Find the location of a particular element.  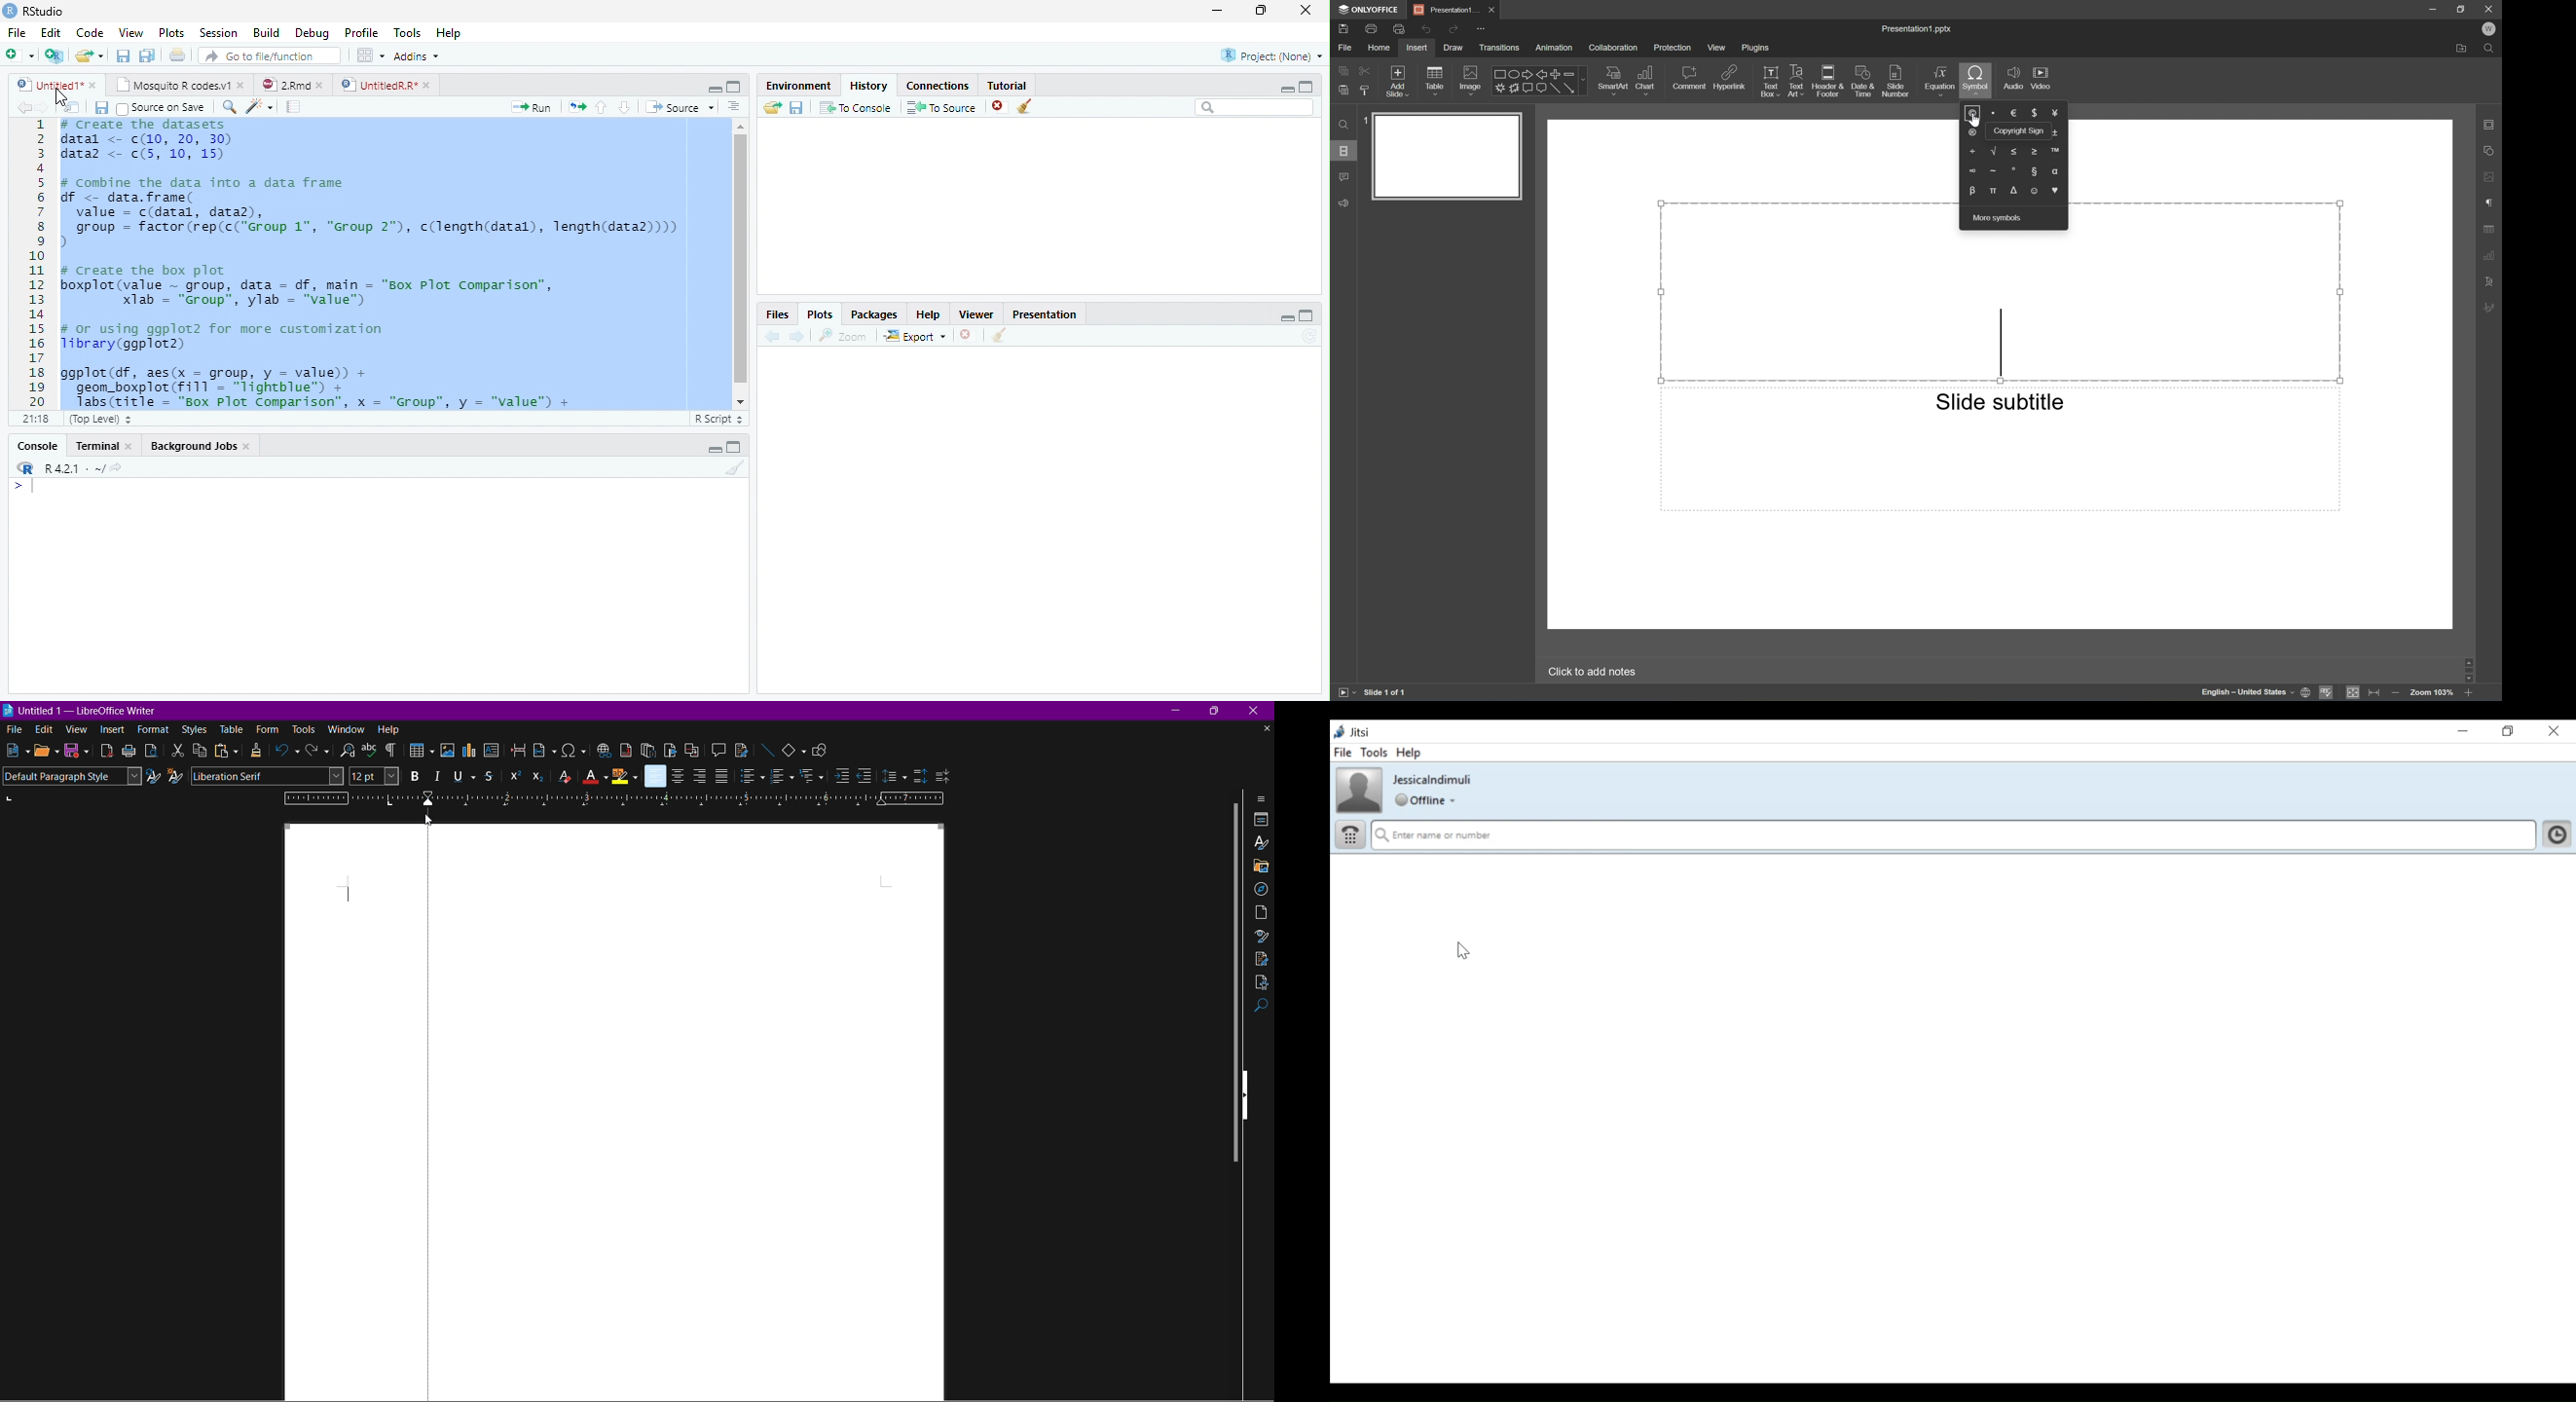

Profile is located at coordinates (361, 32).